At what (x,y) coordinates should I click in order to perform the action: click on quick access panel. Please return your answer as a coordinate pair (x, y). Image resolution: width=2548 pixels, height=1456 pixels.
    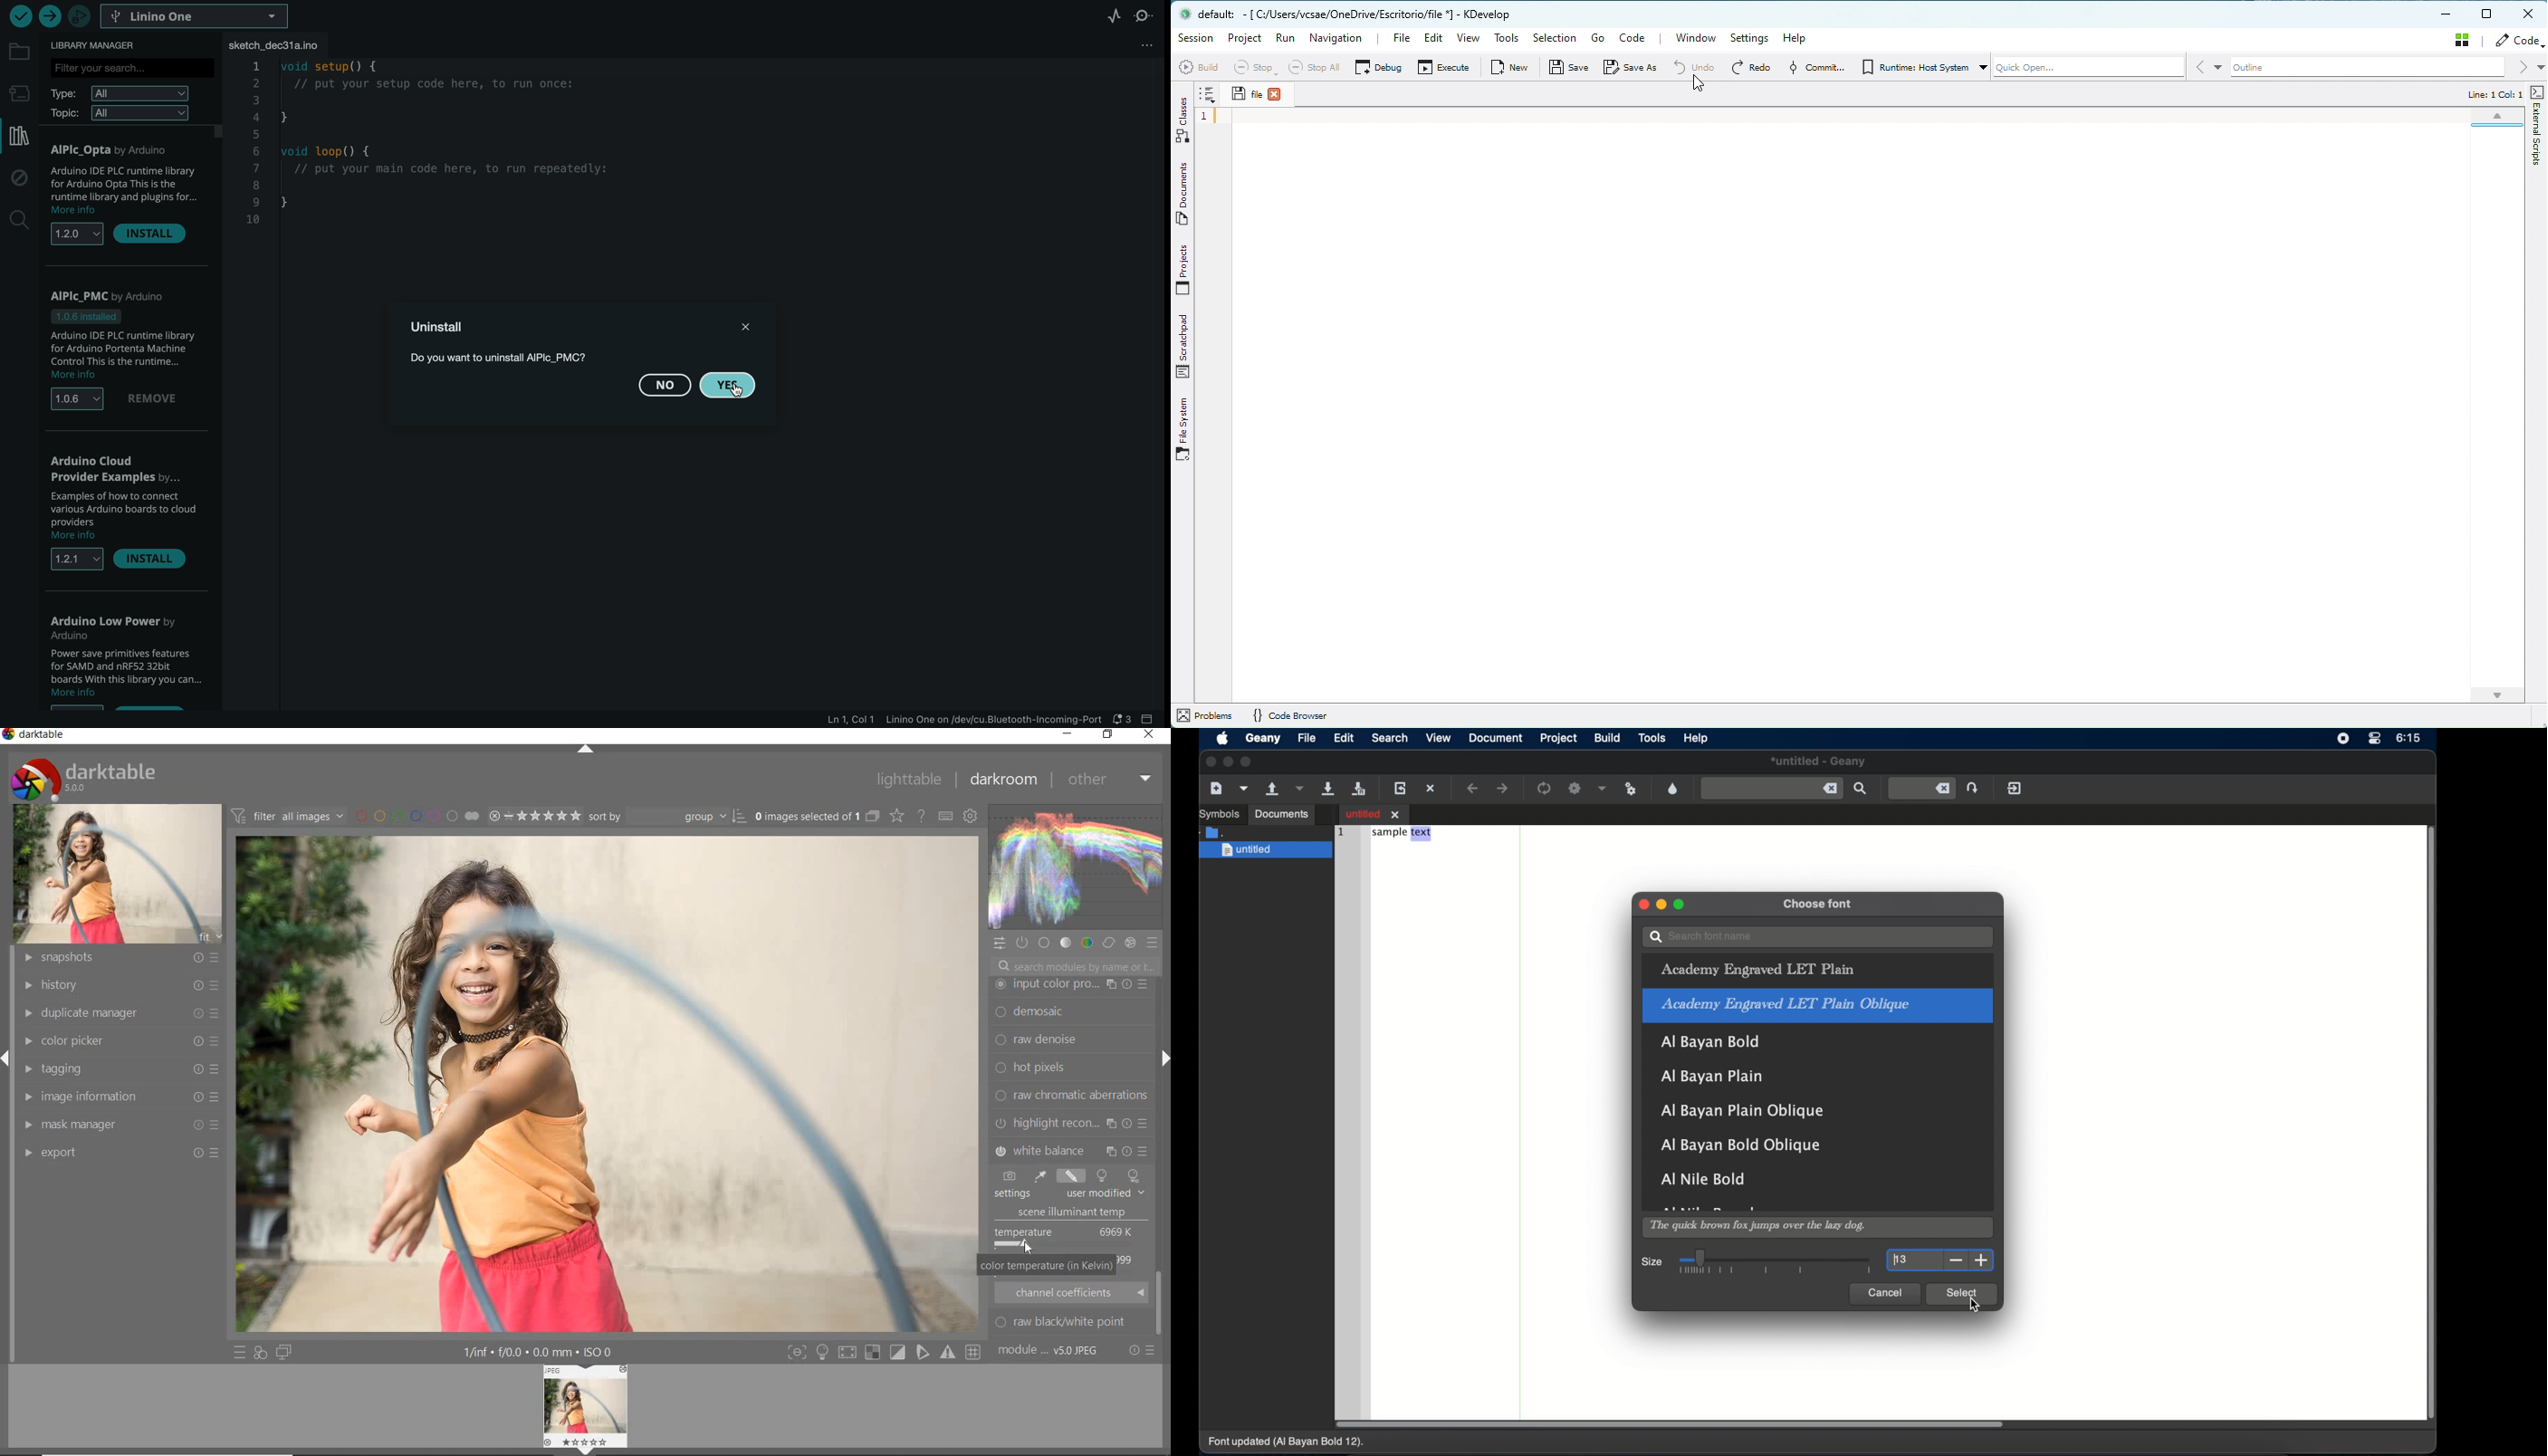
    Looking at the image, I should click on (1001, 943).